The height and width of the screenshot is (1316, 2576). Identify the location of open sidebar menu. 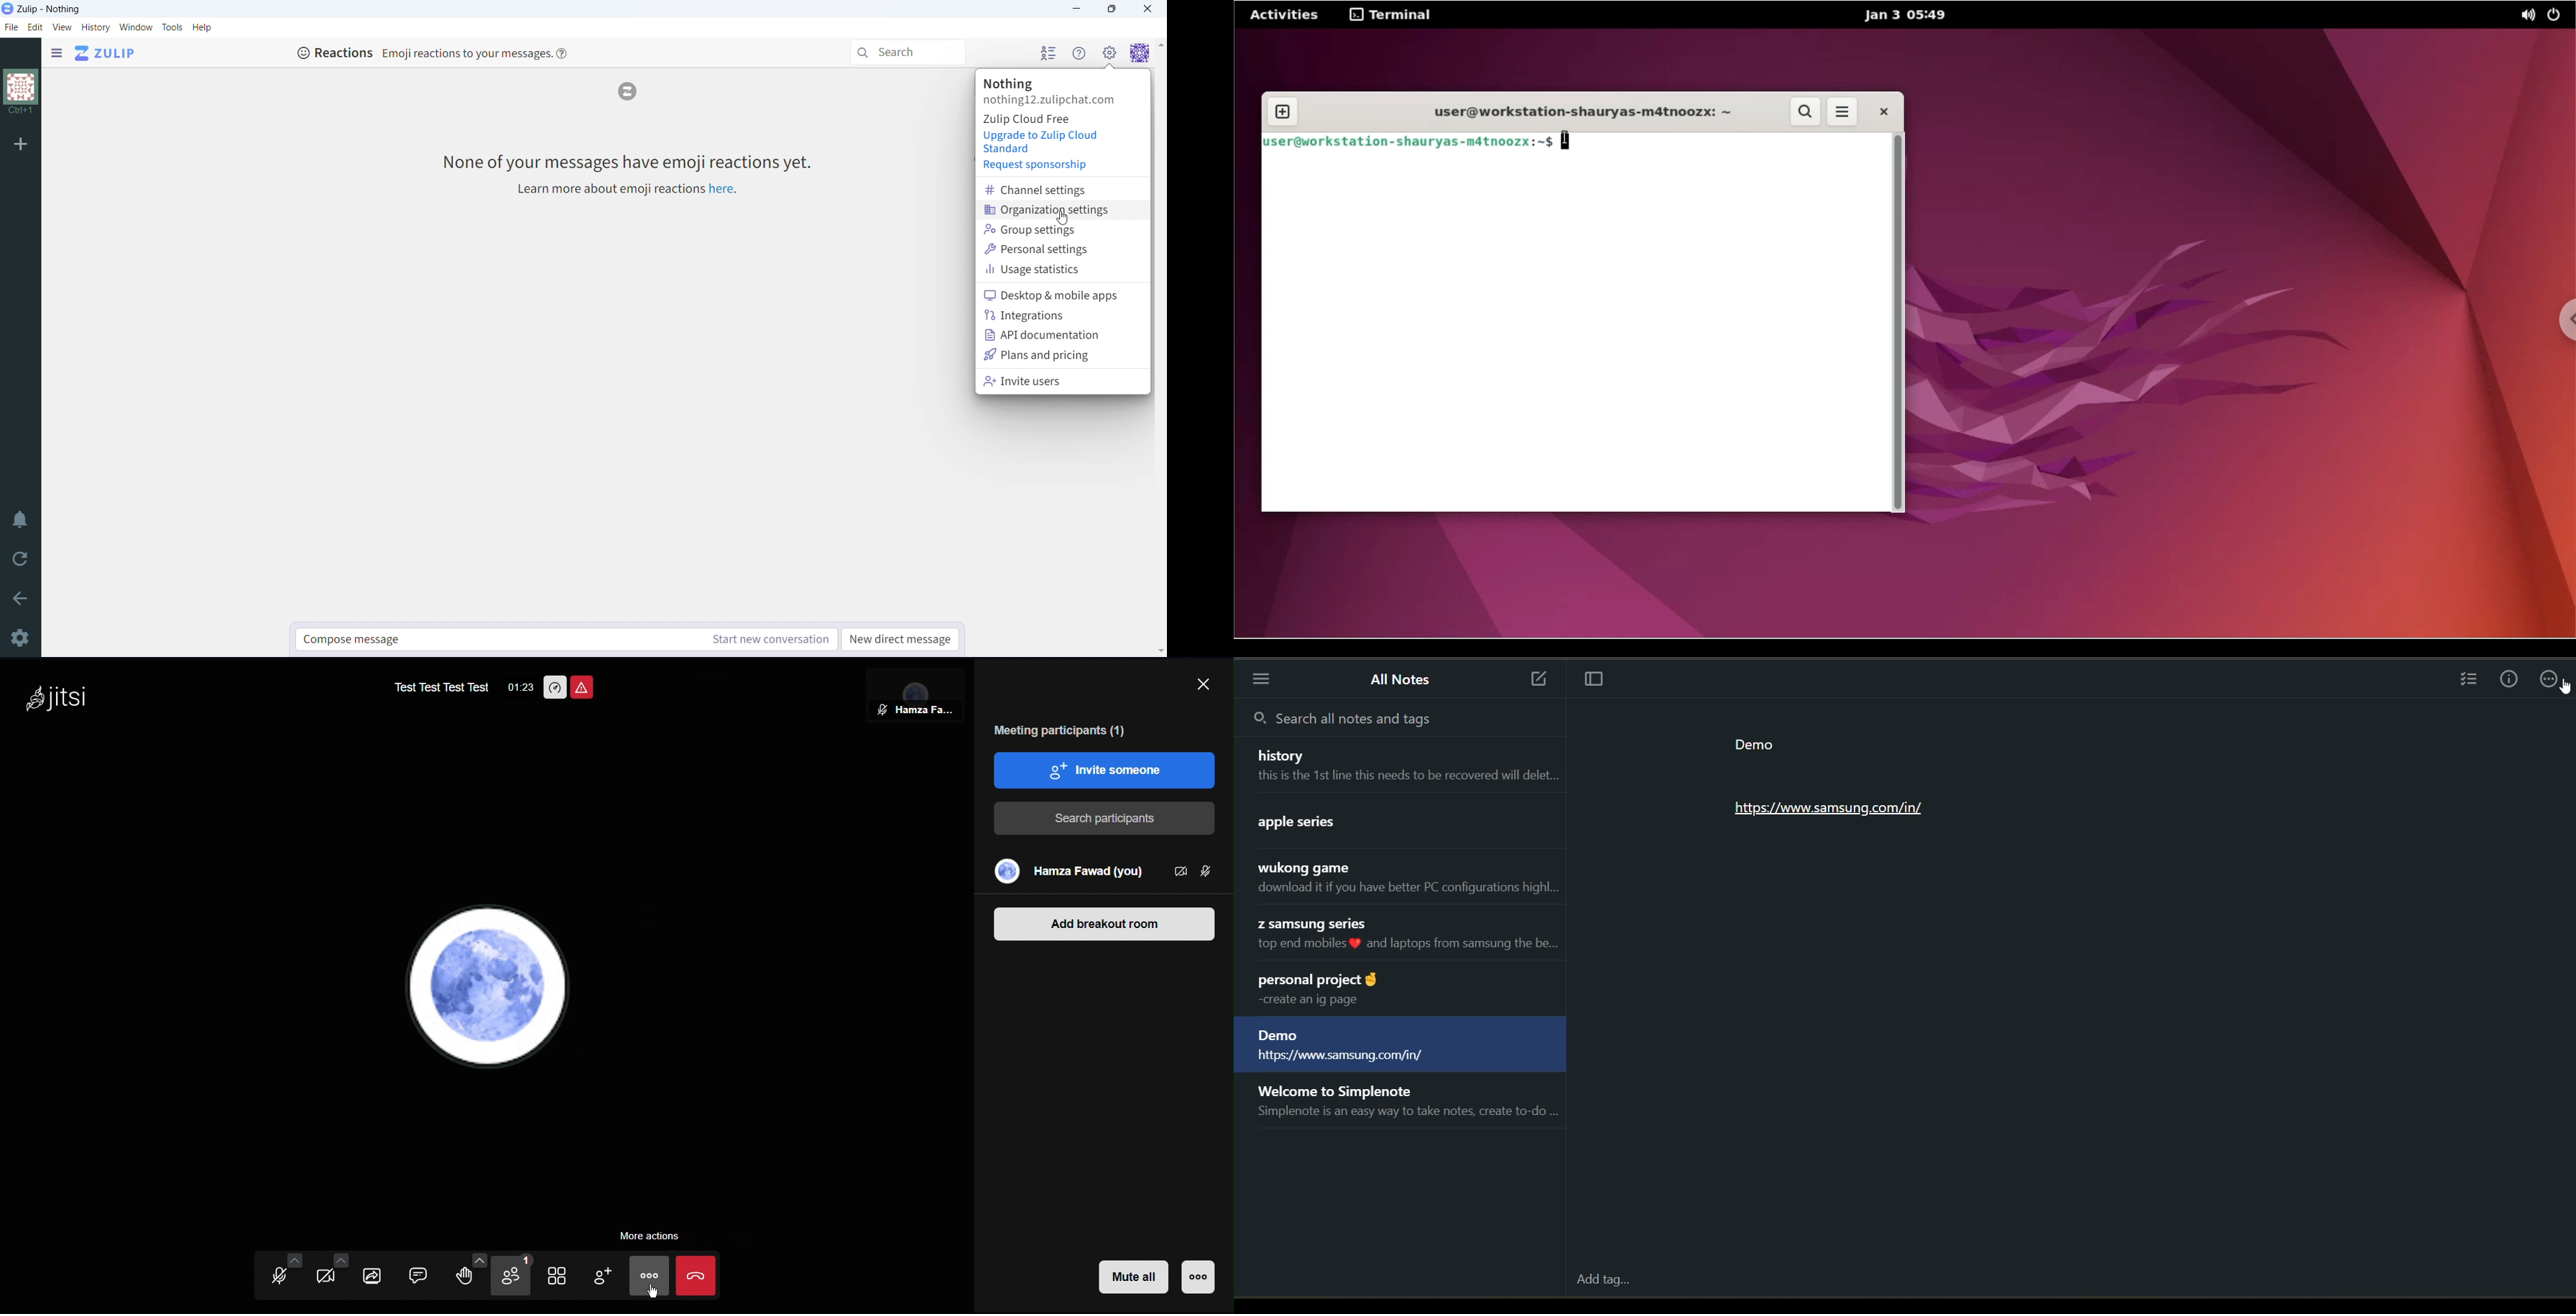
(57, 53).